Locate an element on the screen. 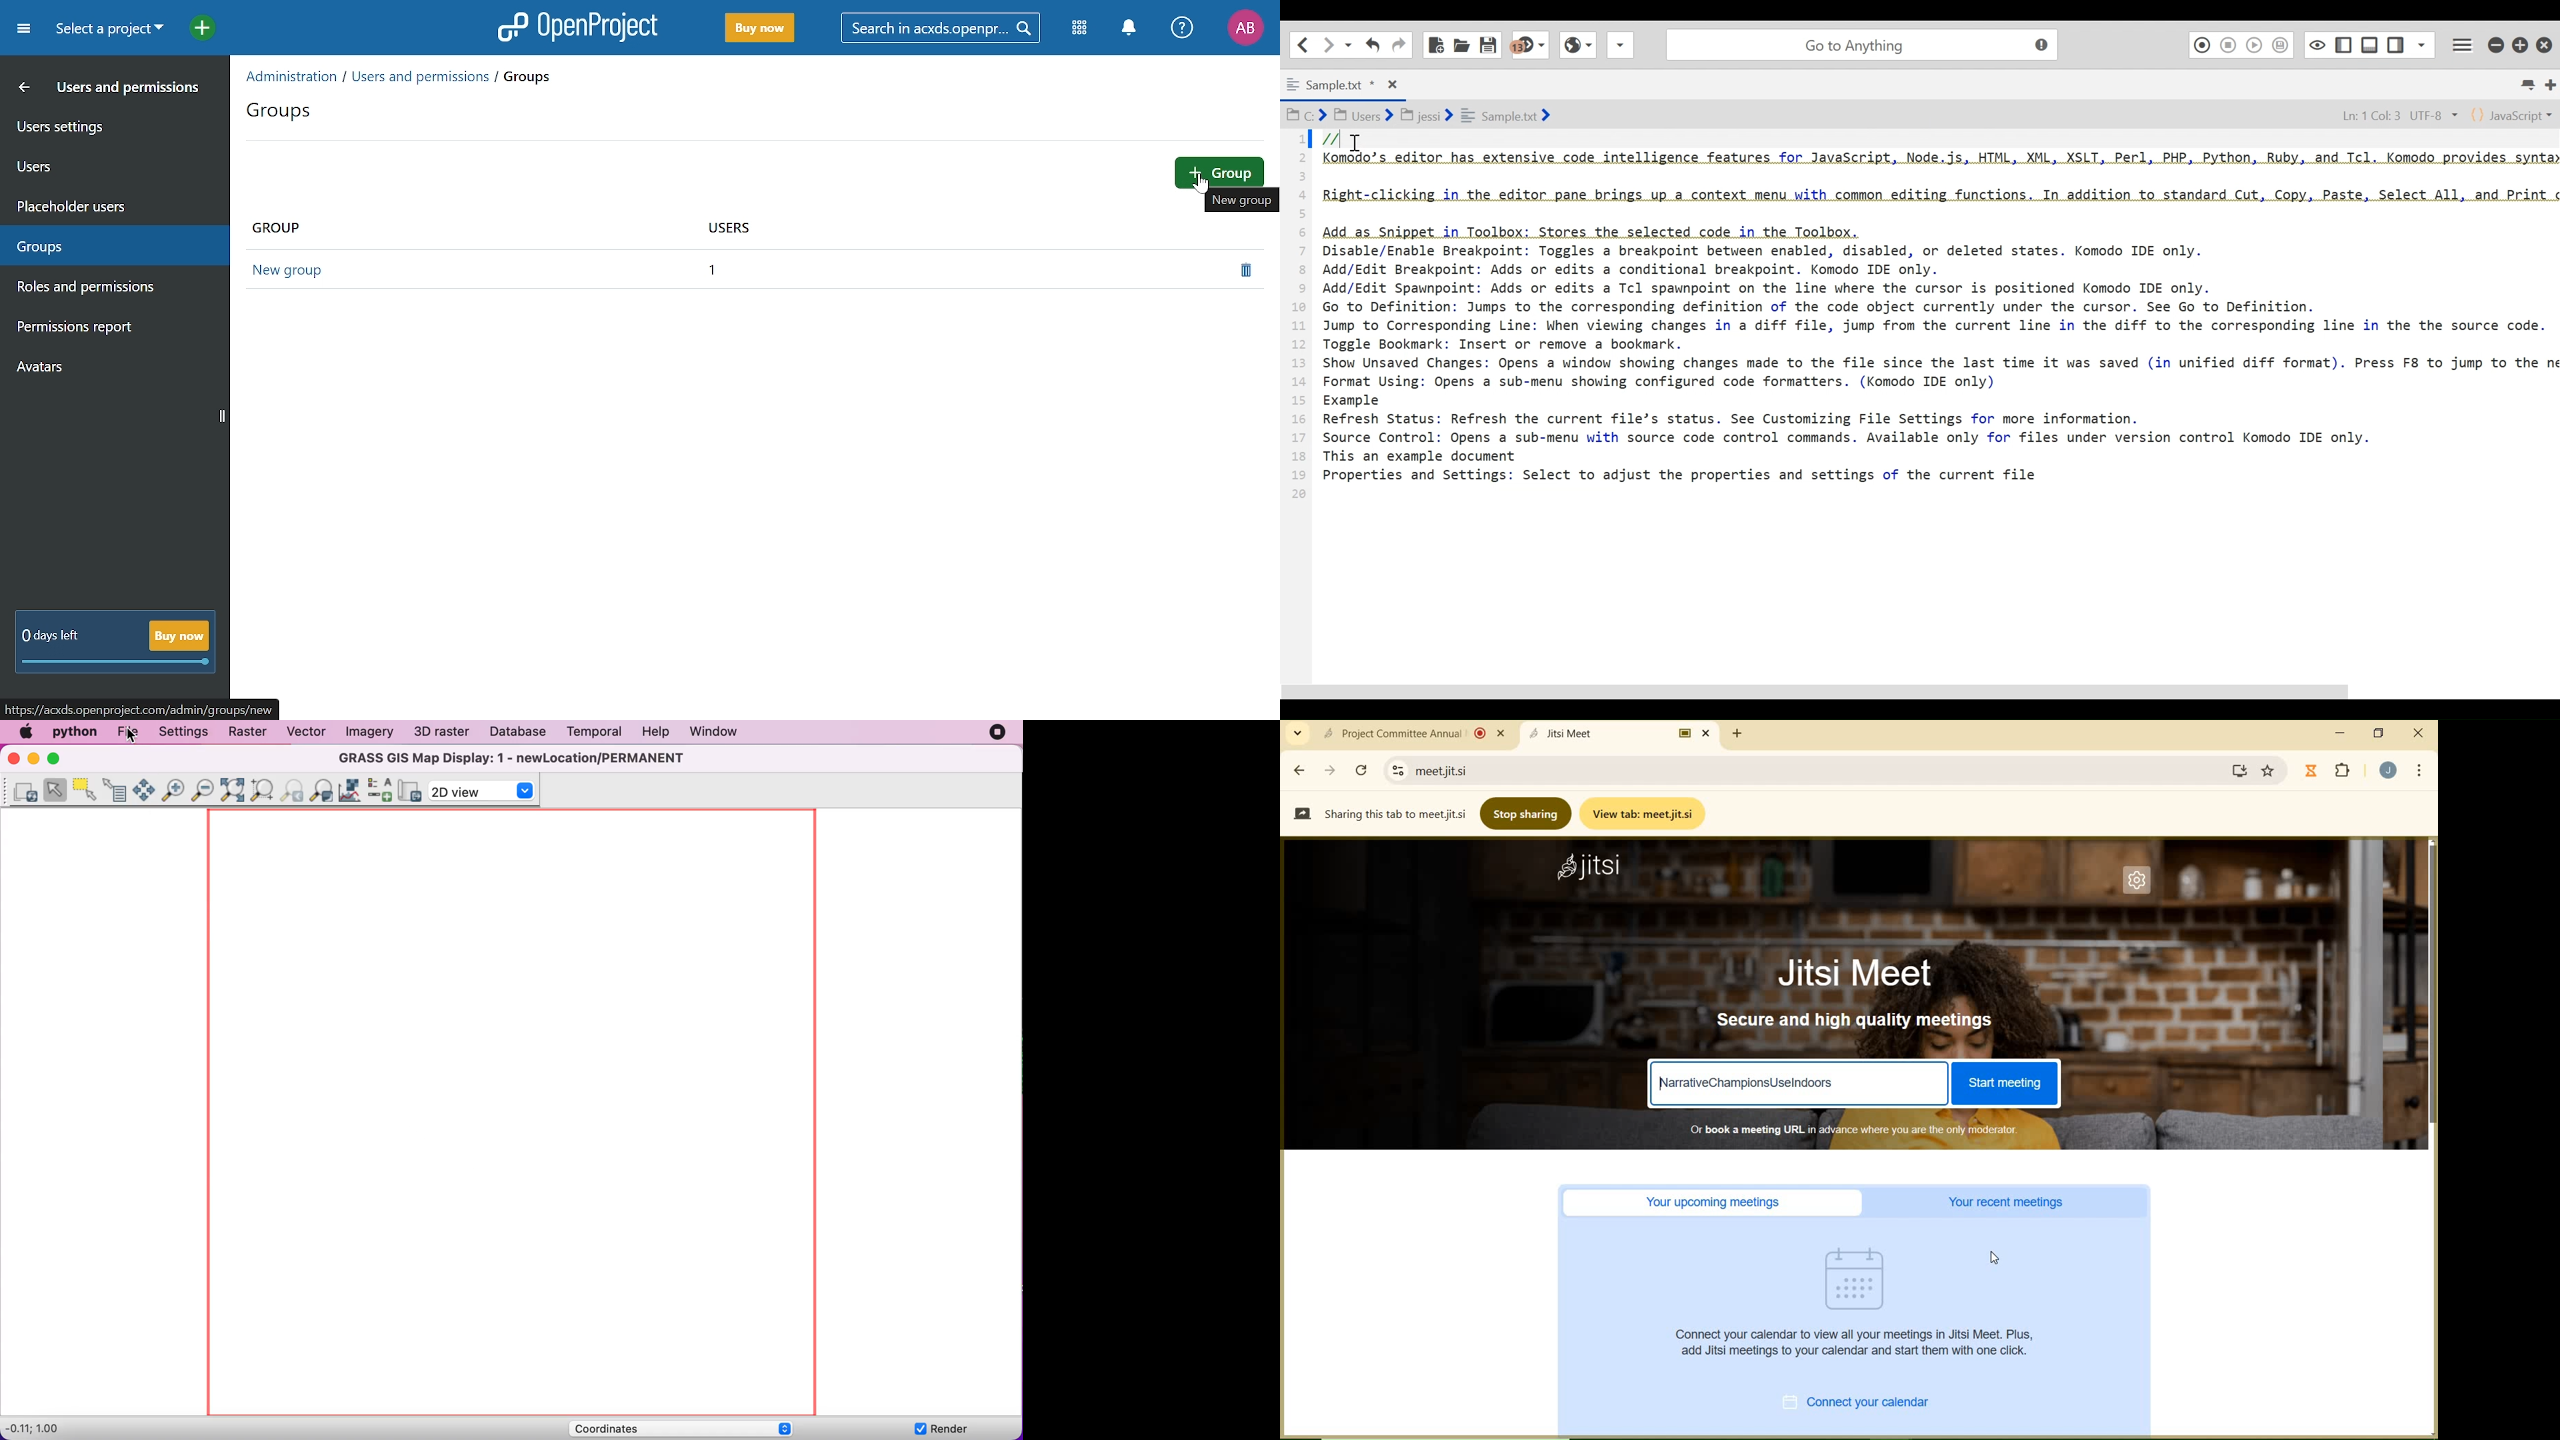 The image size is (2576, 1456). OpenProject logo is located at coordinates (579, 26).